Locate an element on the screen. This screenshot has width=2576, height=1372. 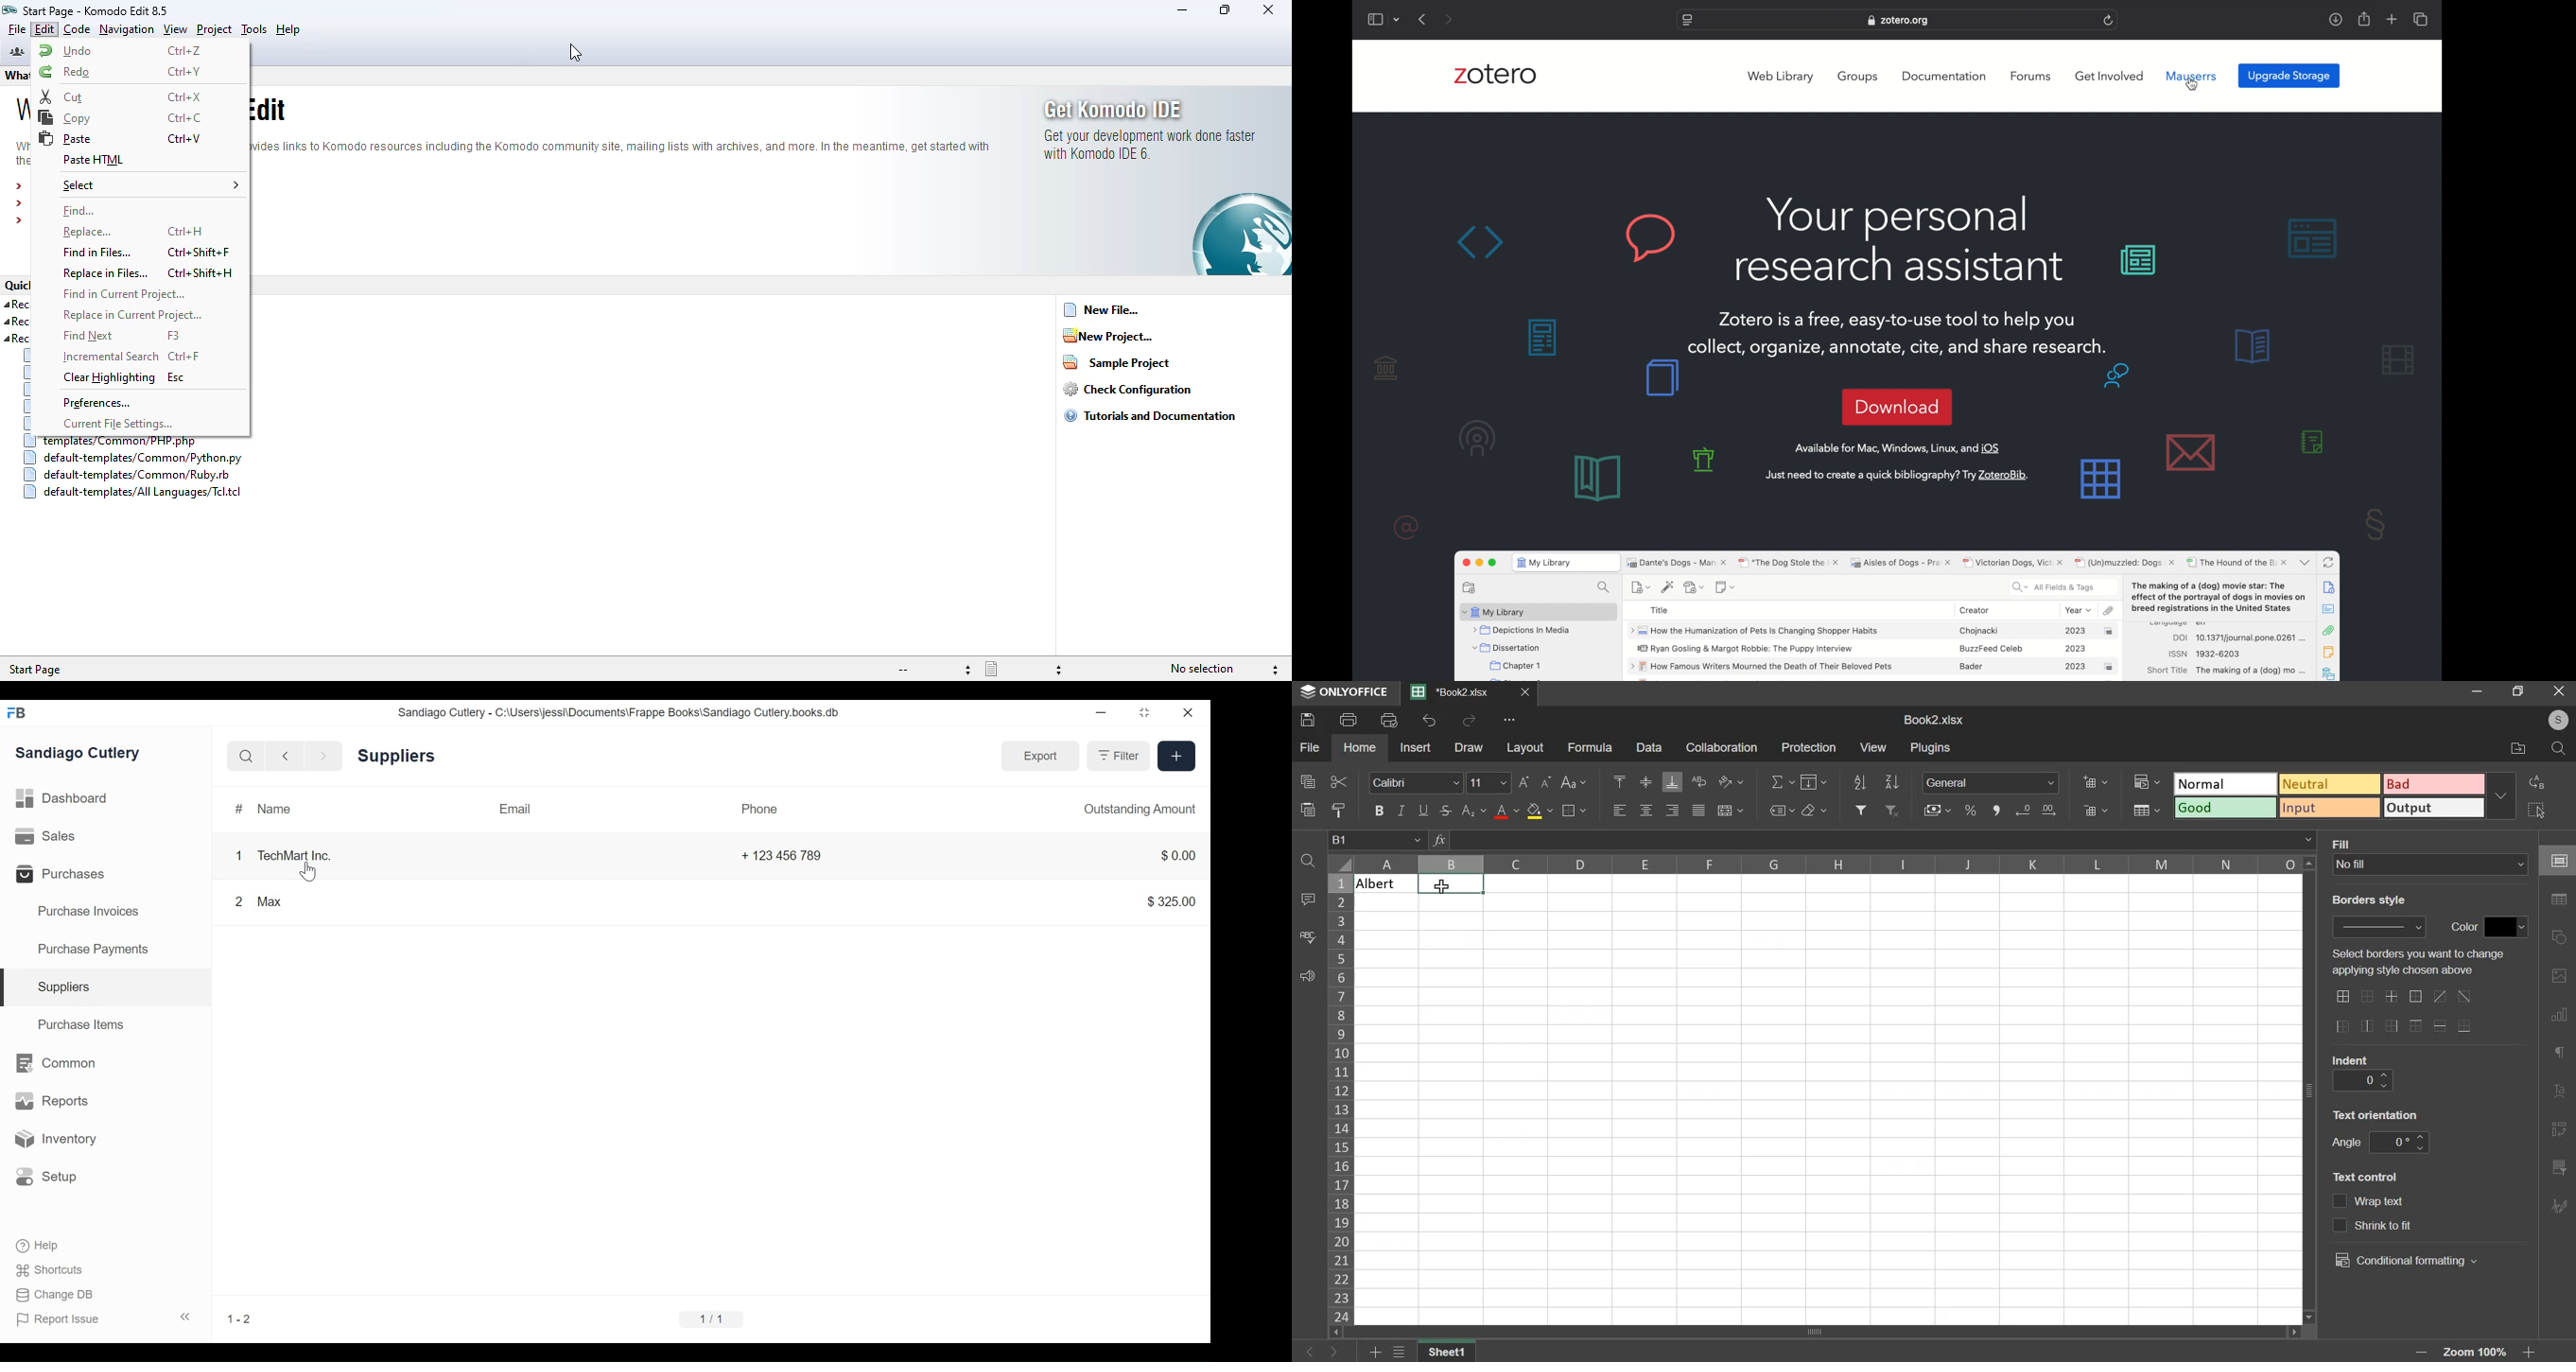
Sales is located at coordinates (46, 835).